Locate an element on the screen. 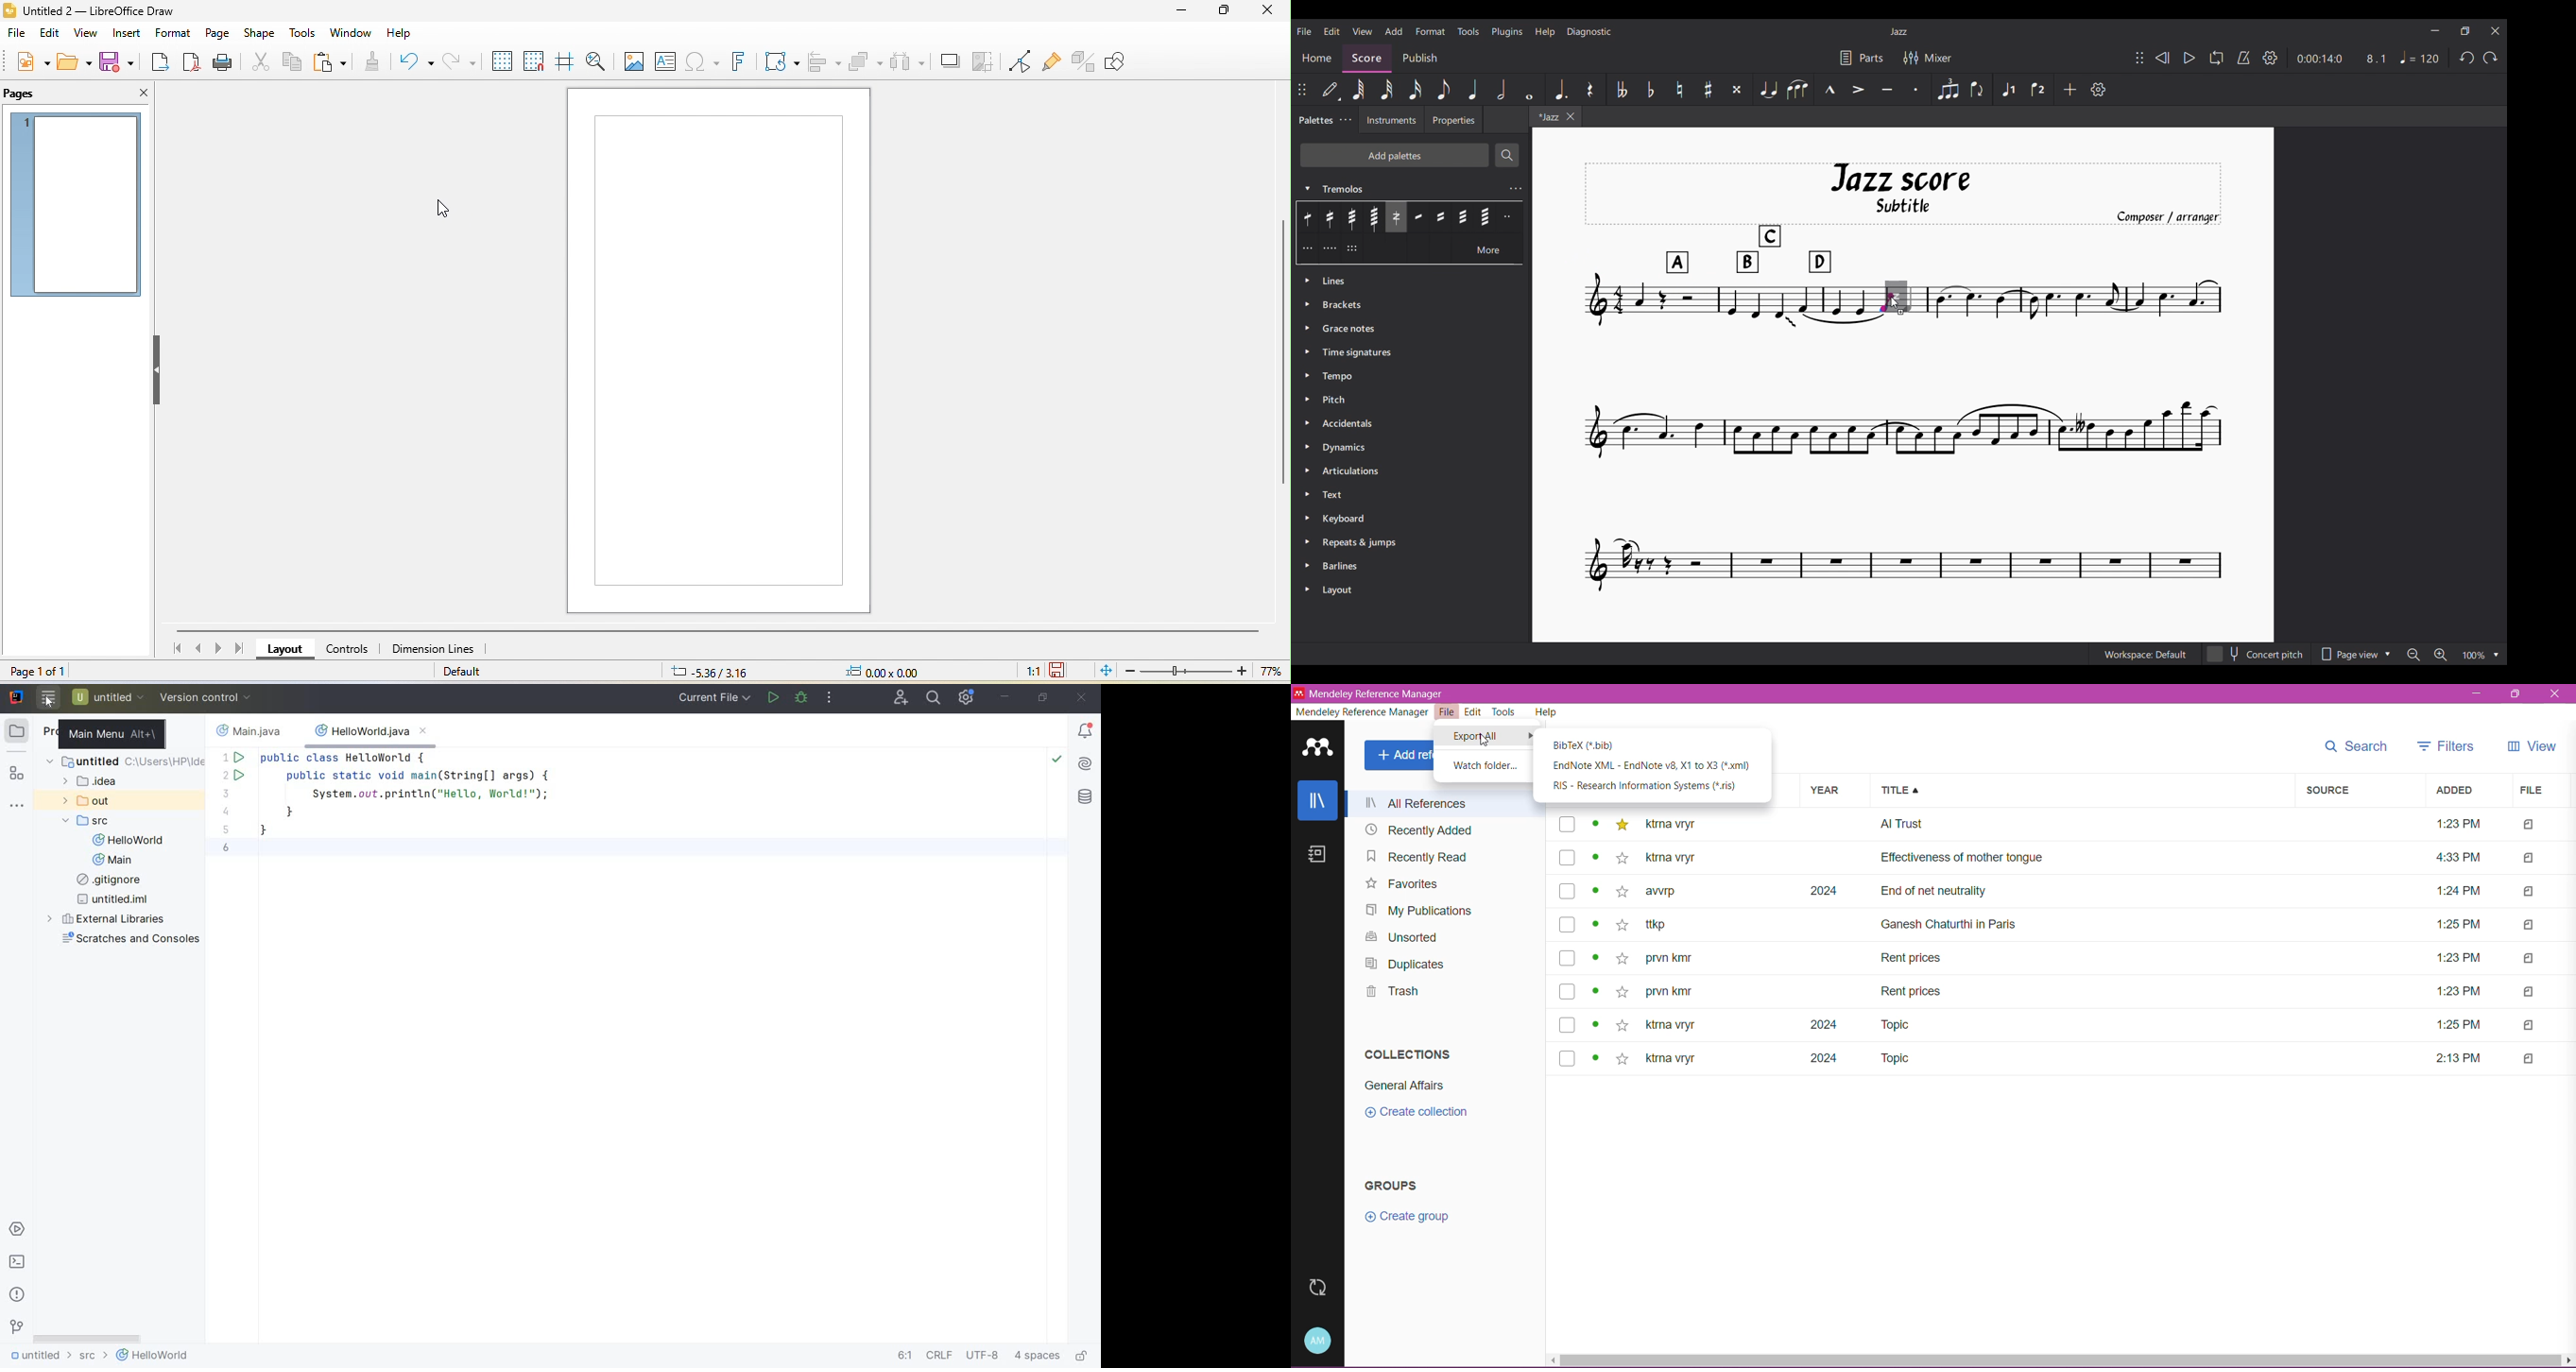 The width and height of the screenshot is (2576, 1372). Text is located at coordinates (1409, 494).